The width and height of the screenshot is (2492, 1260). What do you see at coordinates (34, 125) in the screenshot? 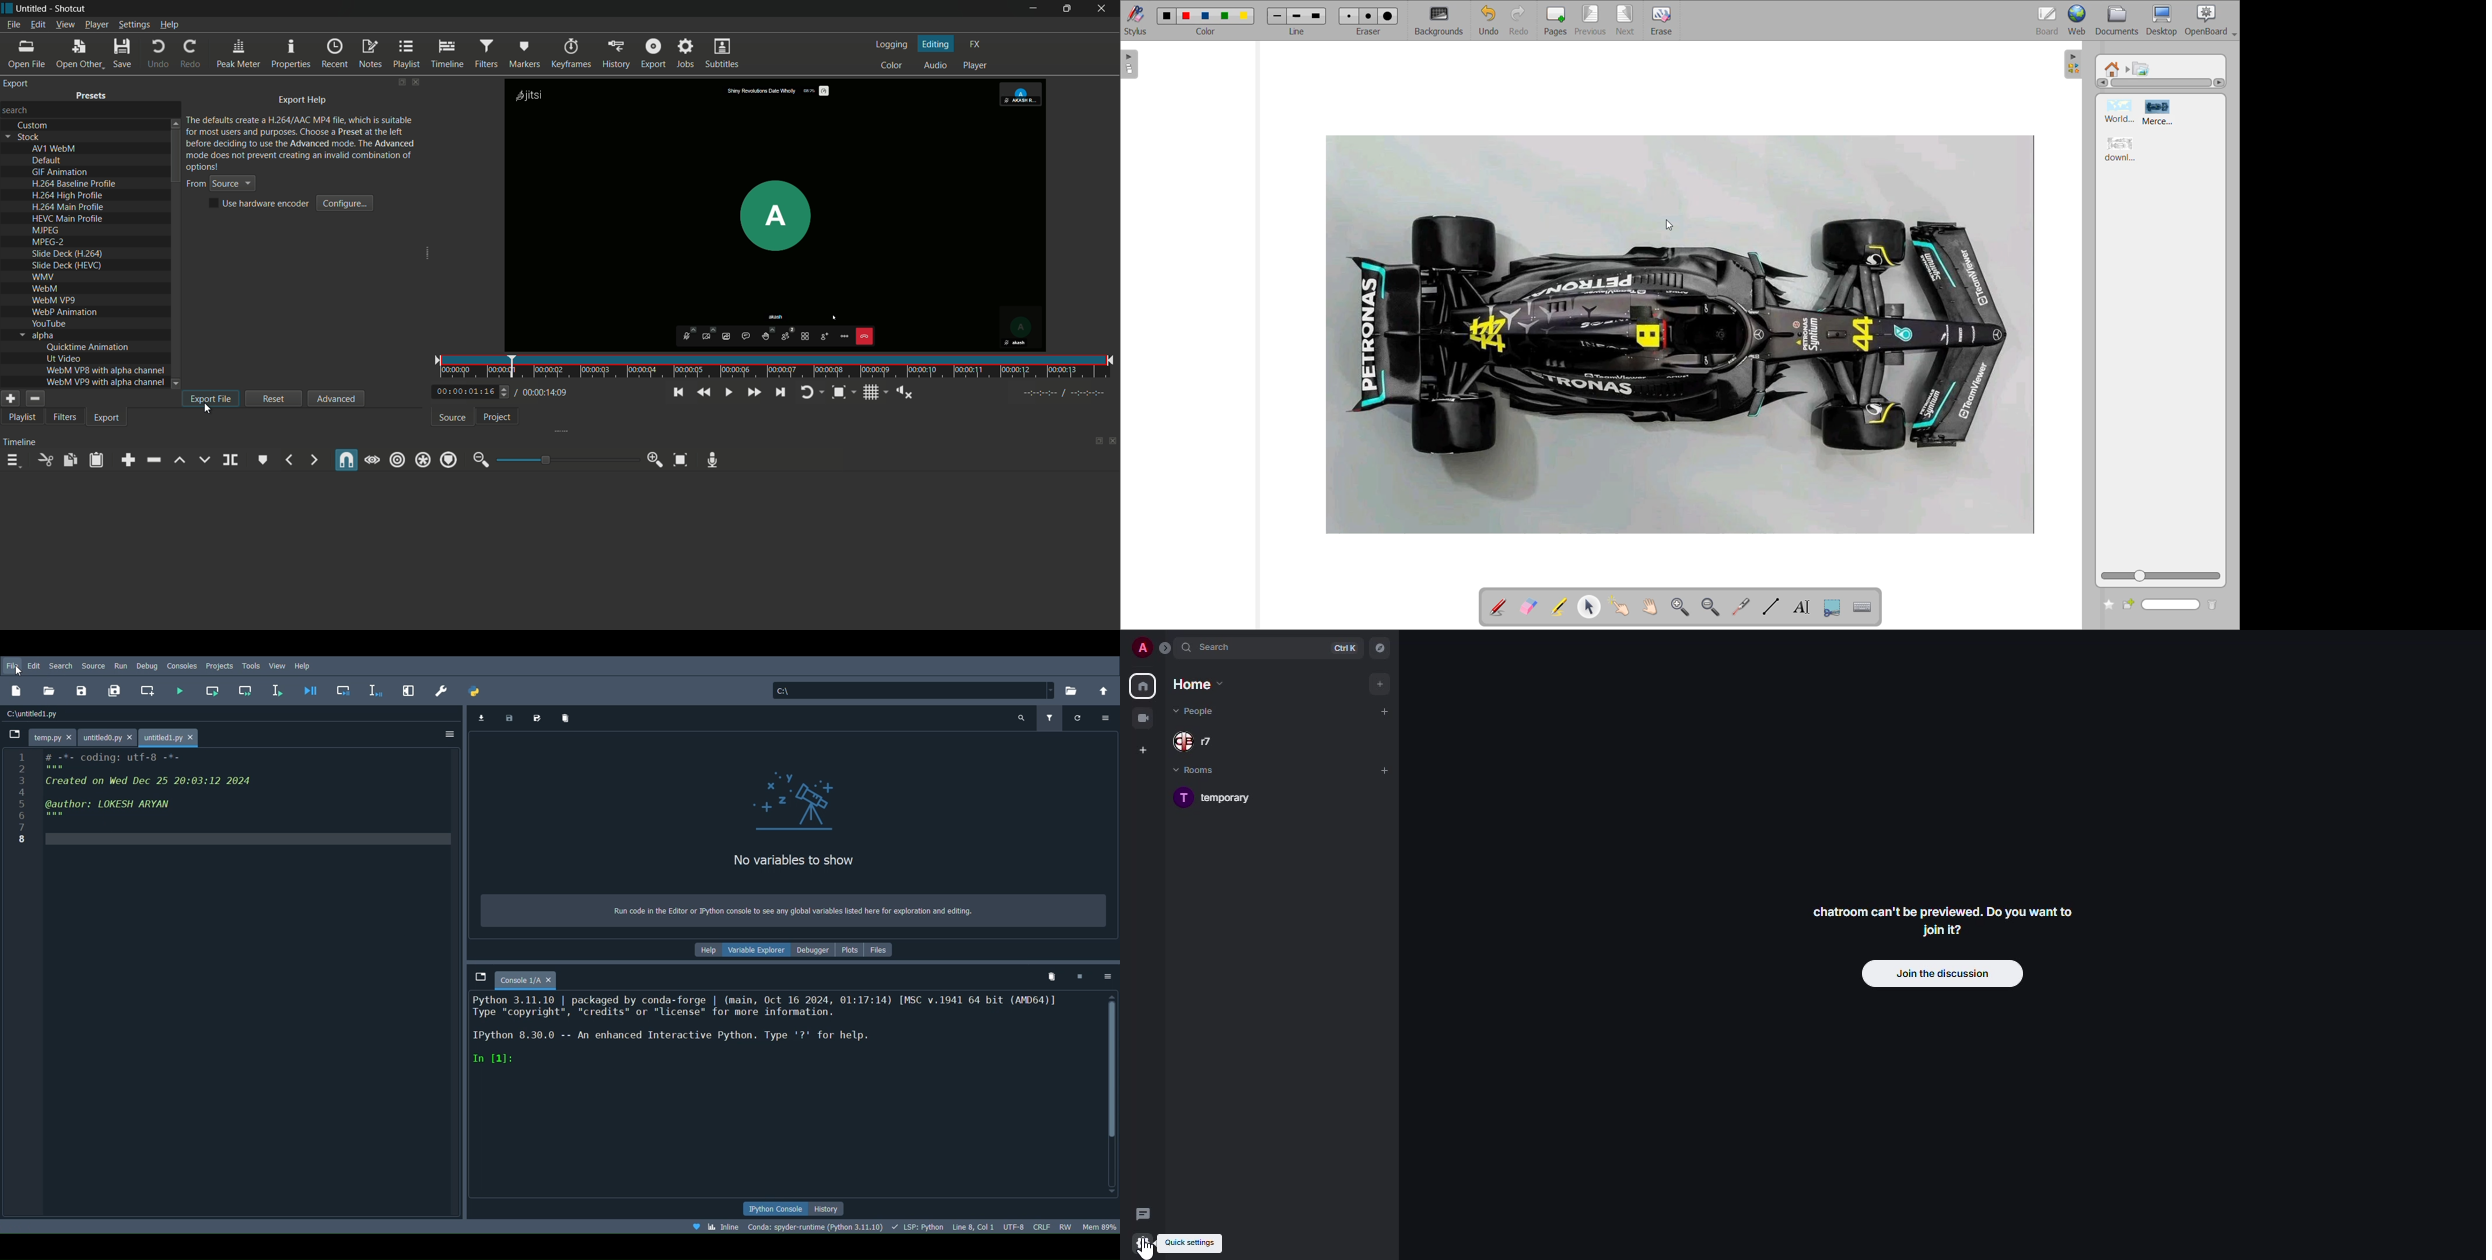
I see `custom` at bounding box center [34, 125].